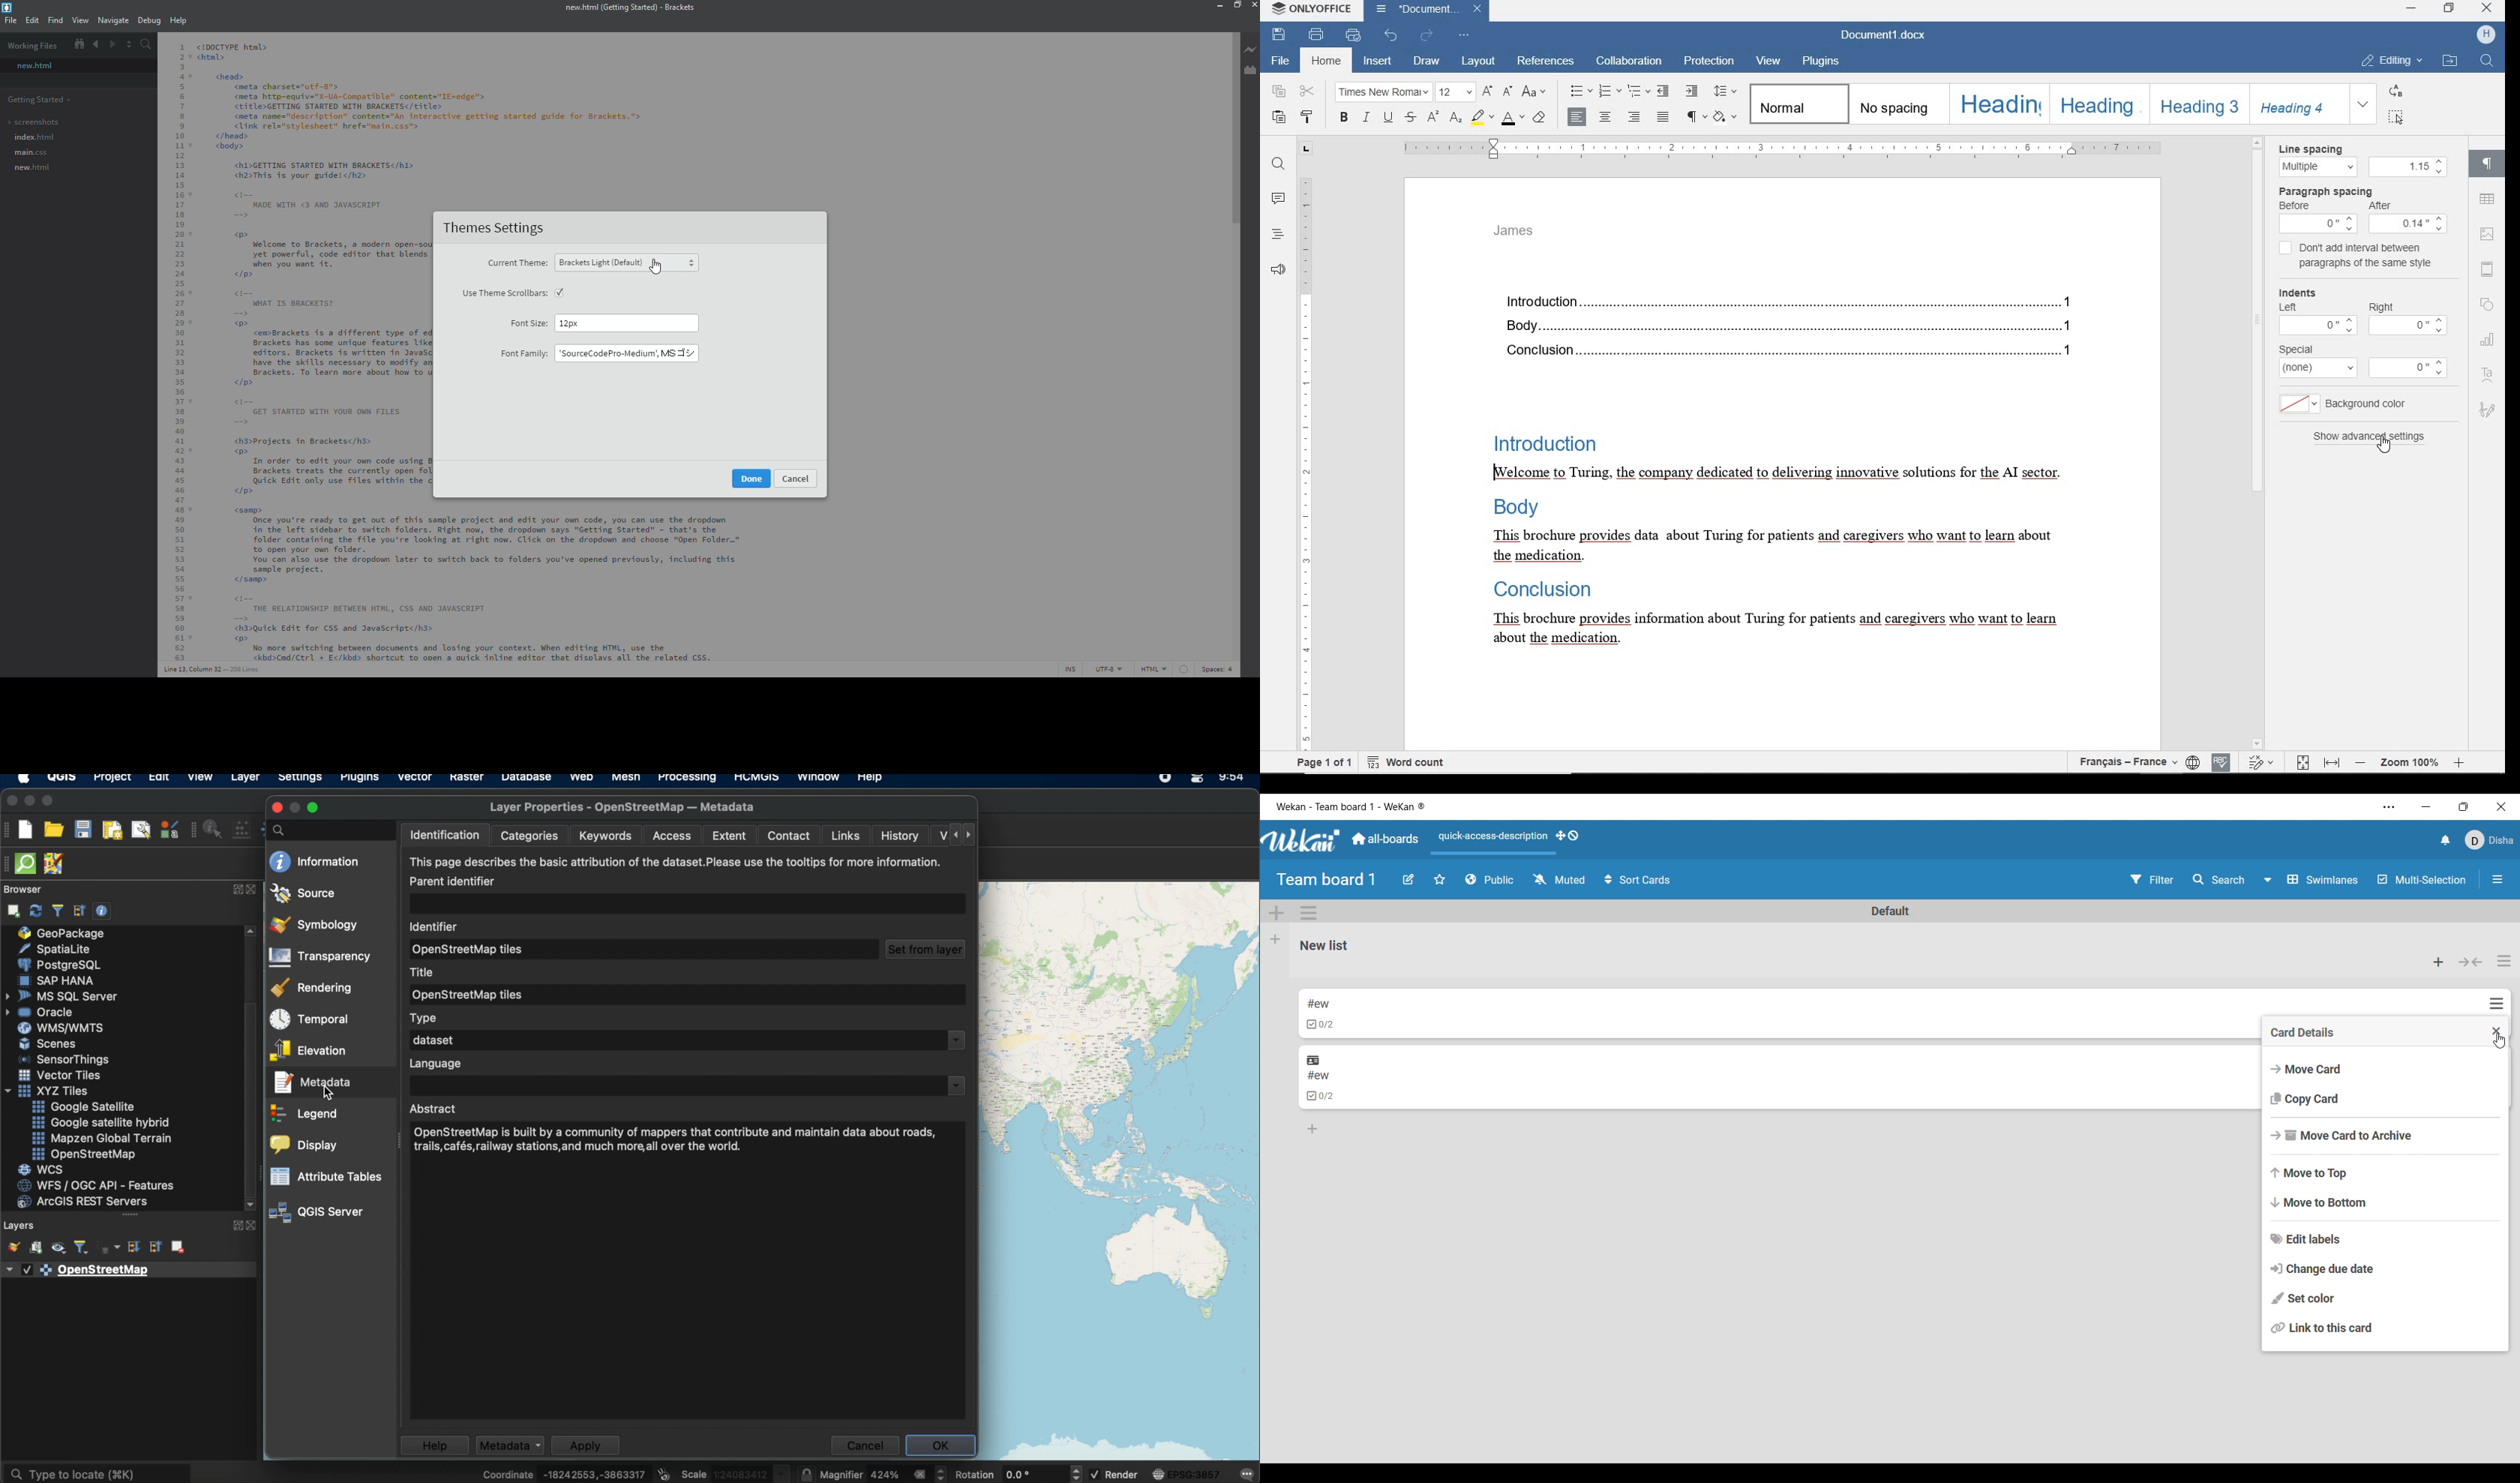 The image size is (2520, 1484). I want to click on List actions, so click(2504, 961).